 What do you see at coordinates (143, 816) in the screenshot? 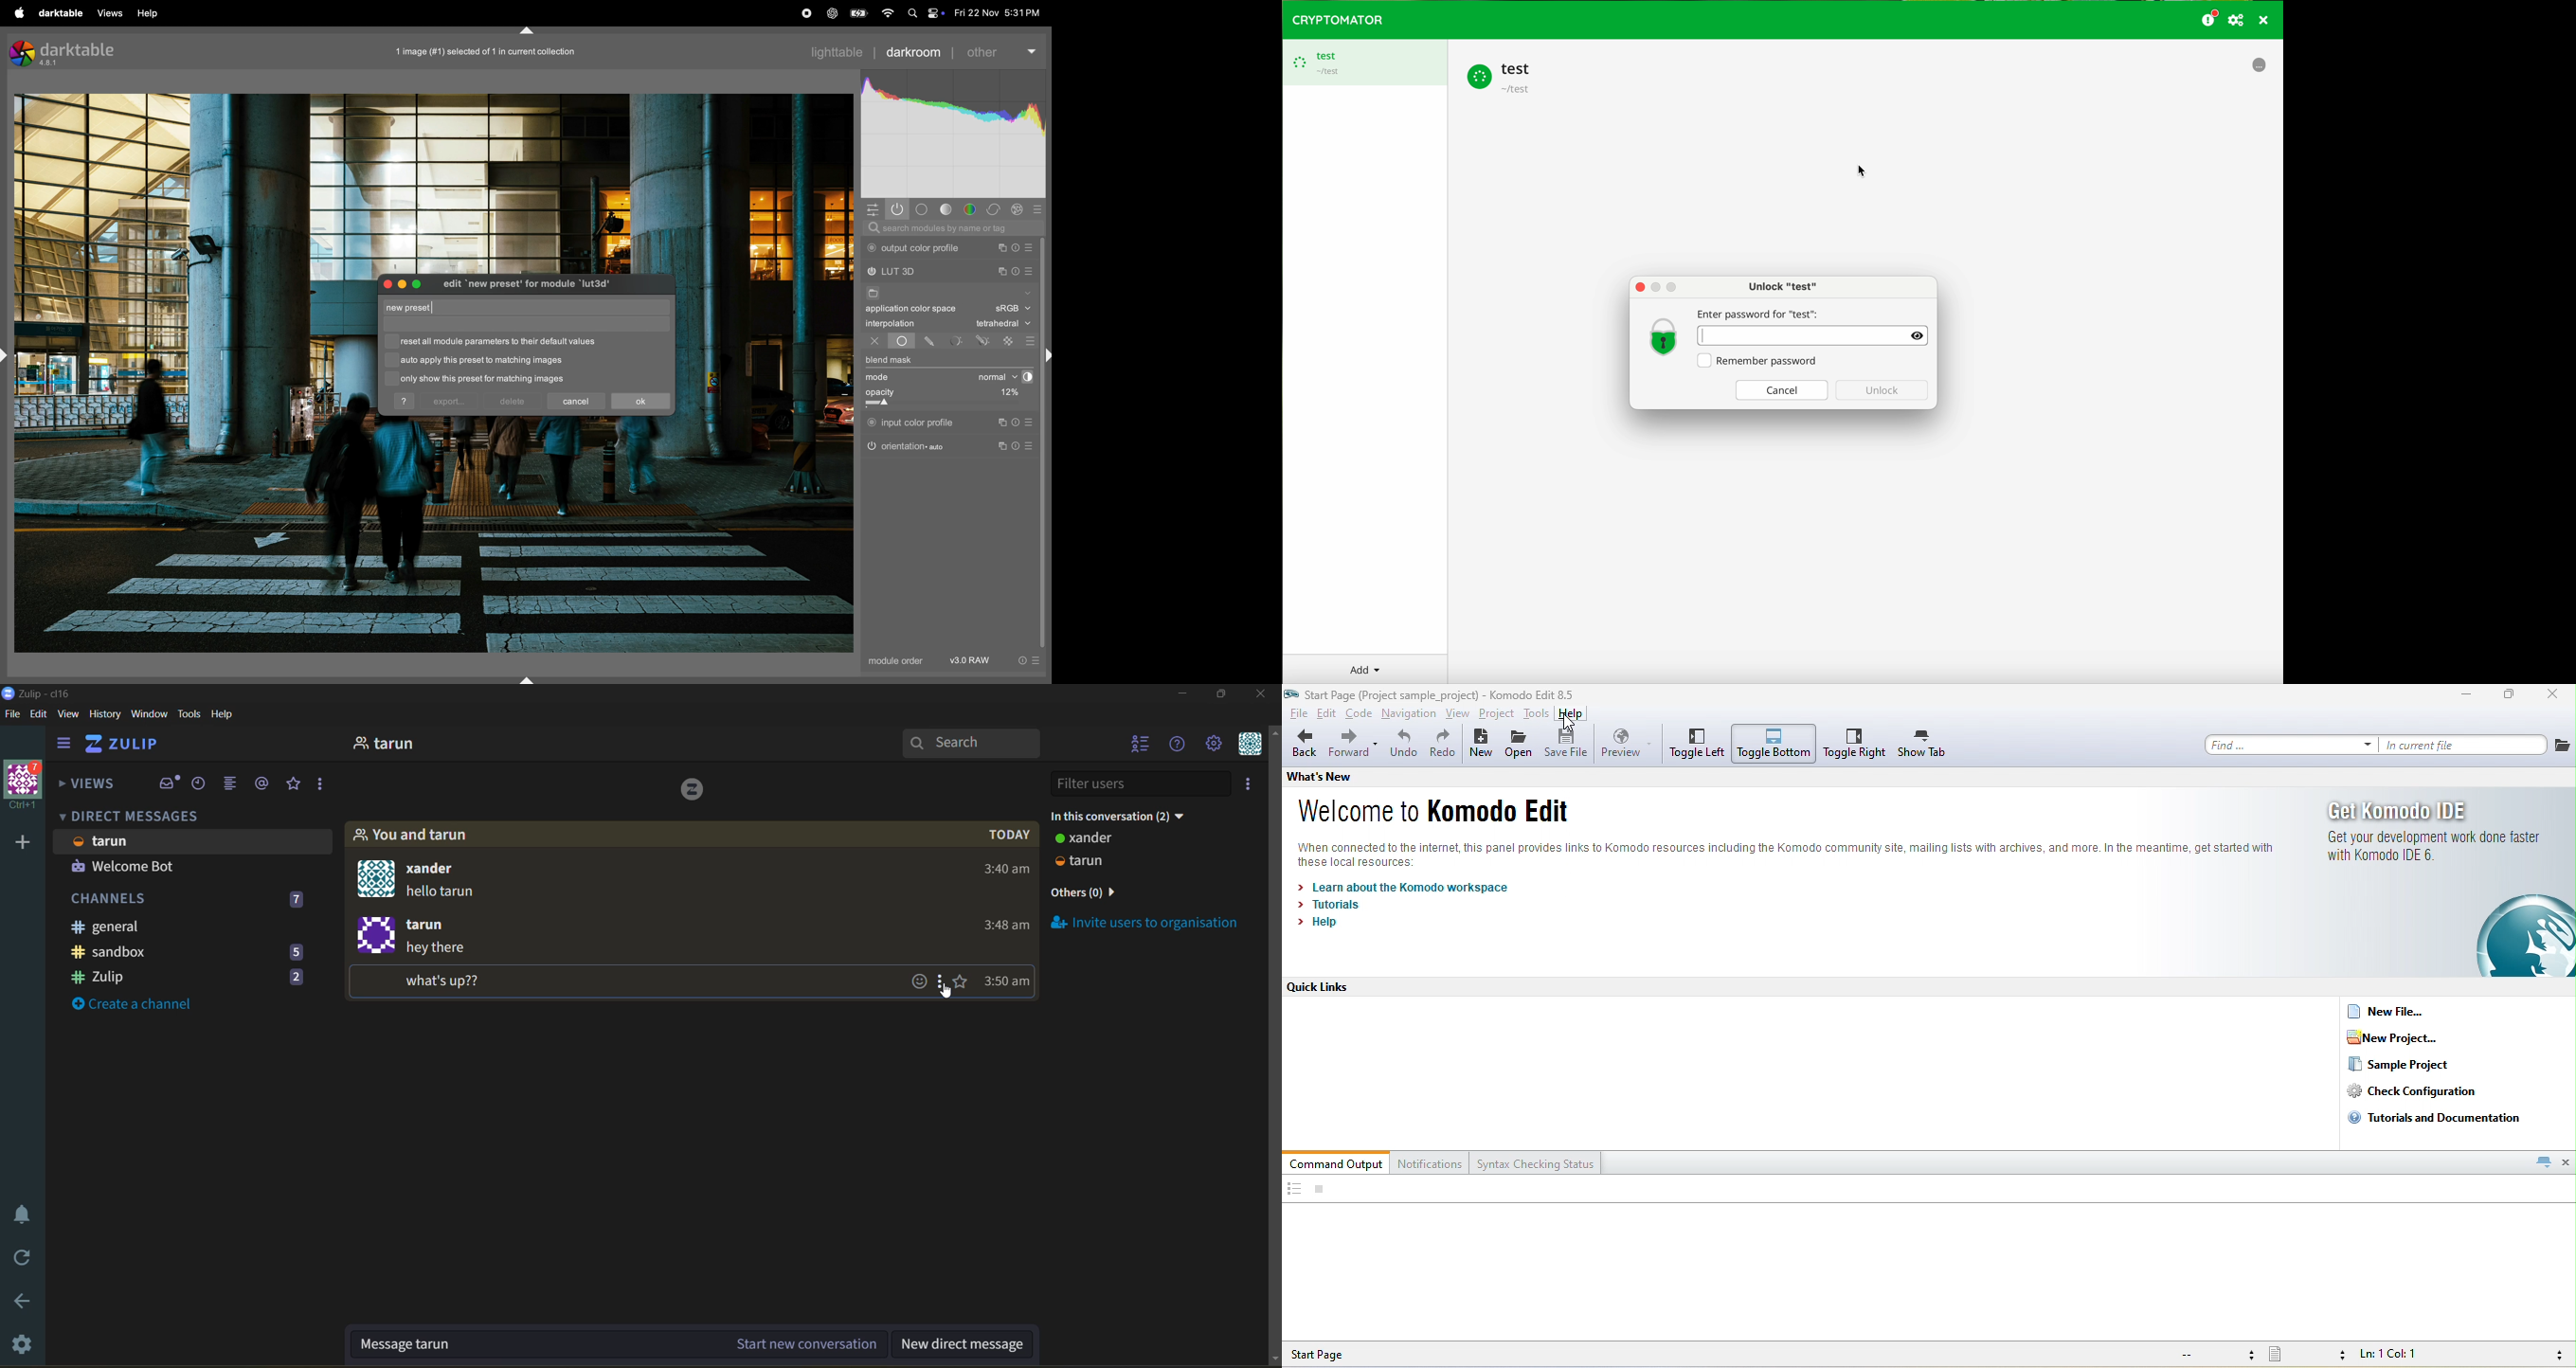
I see `direct messages` at bounding box center [143, 816].